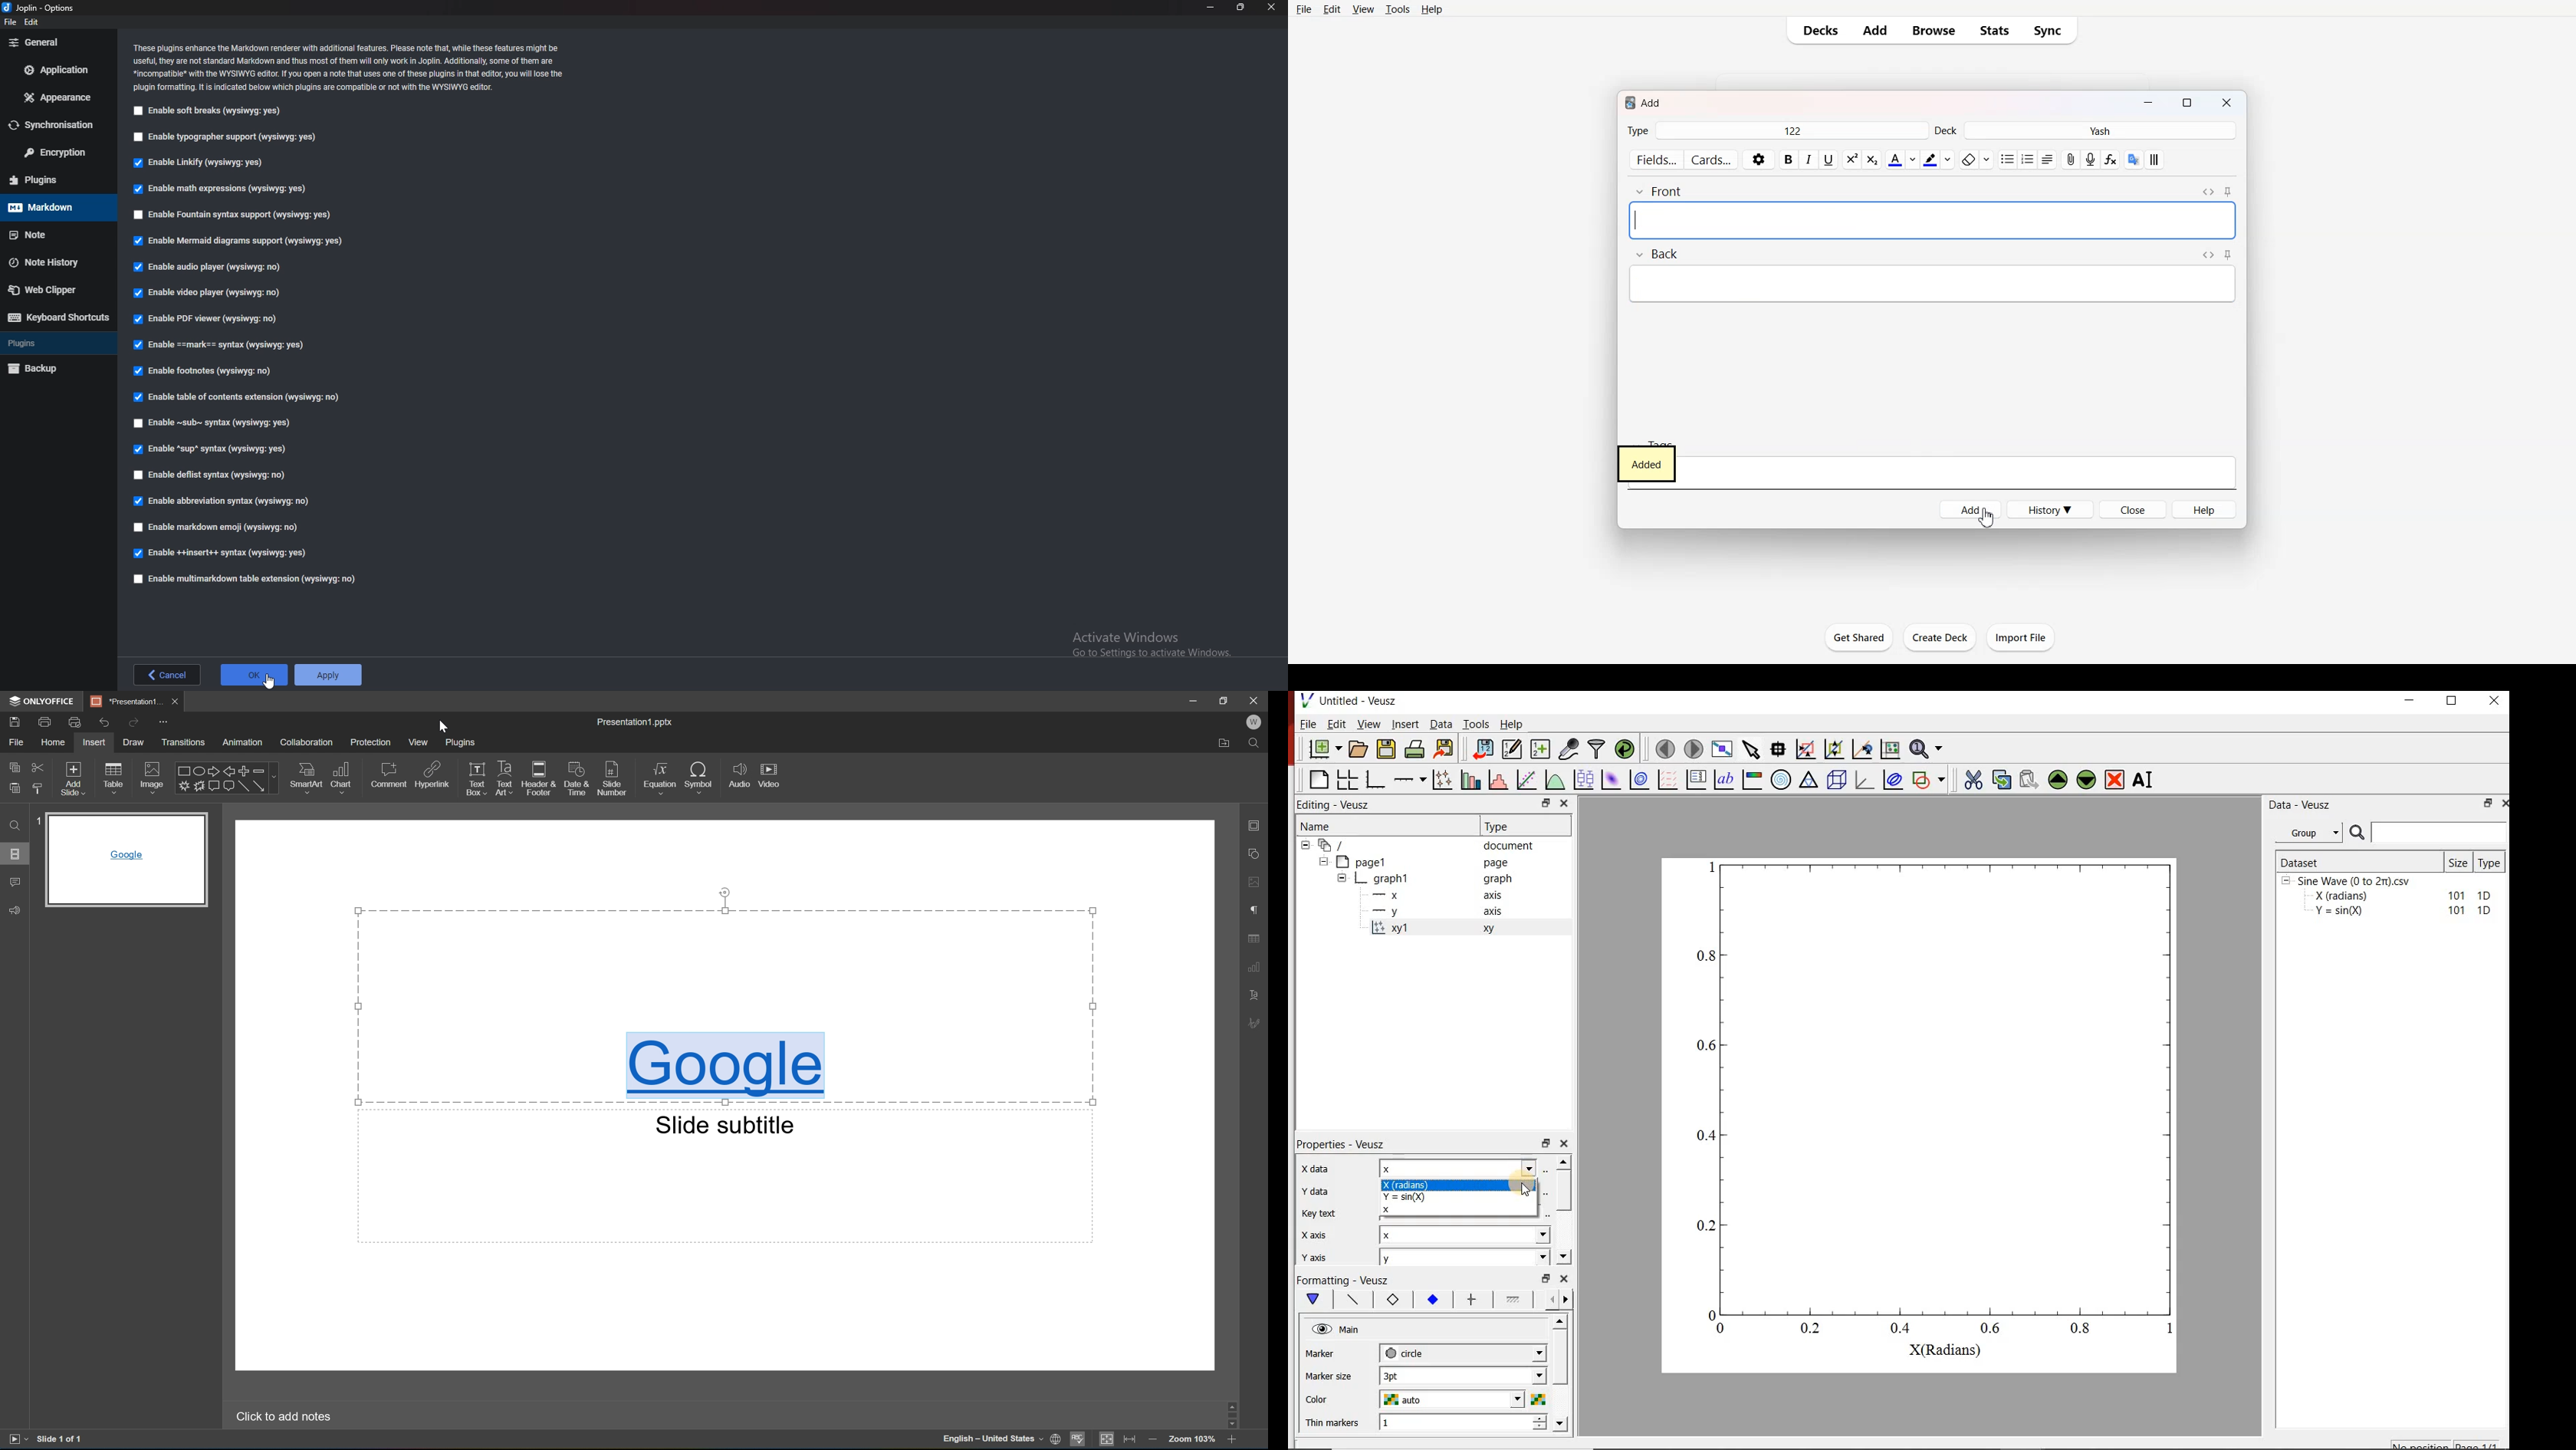 Image resolution: width=2576 pixels, height=1456 pixels. Describe the element at coordinates (1511, 724) in the screenshot. I see `Help` at that location.